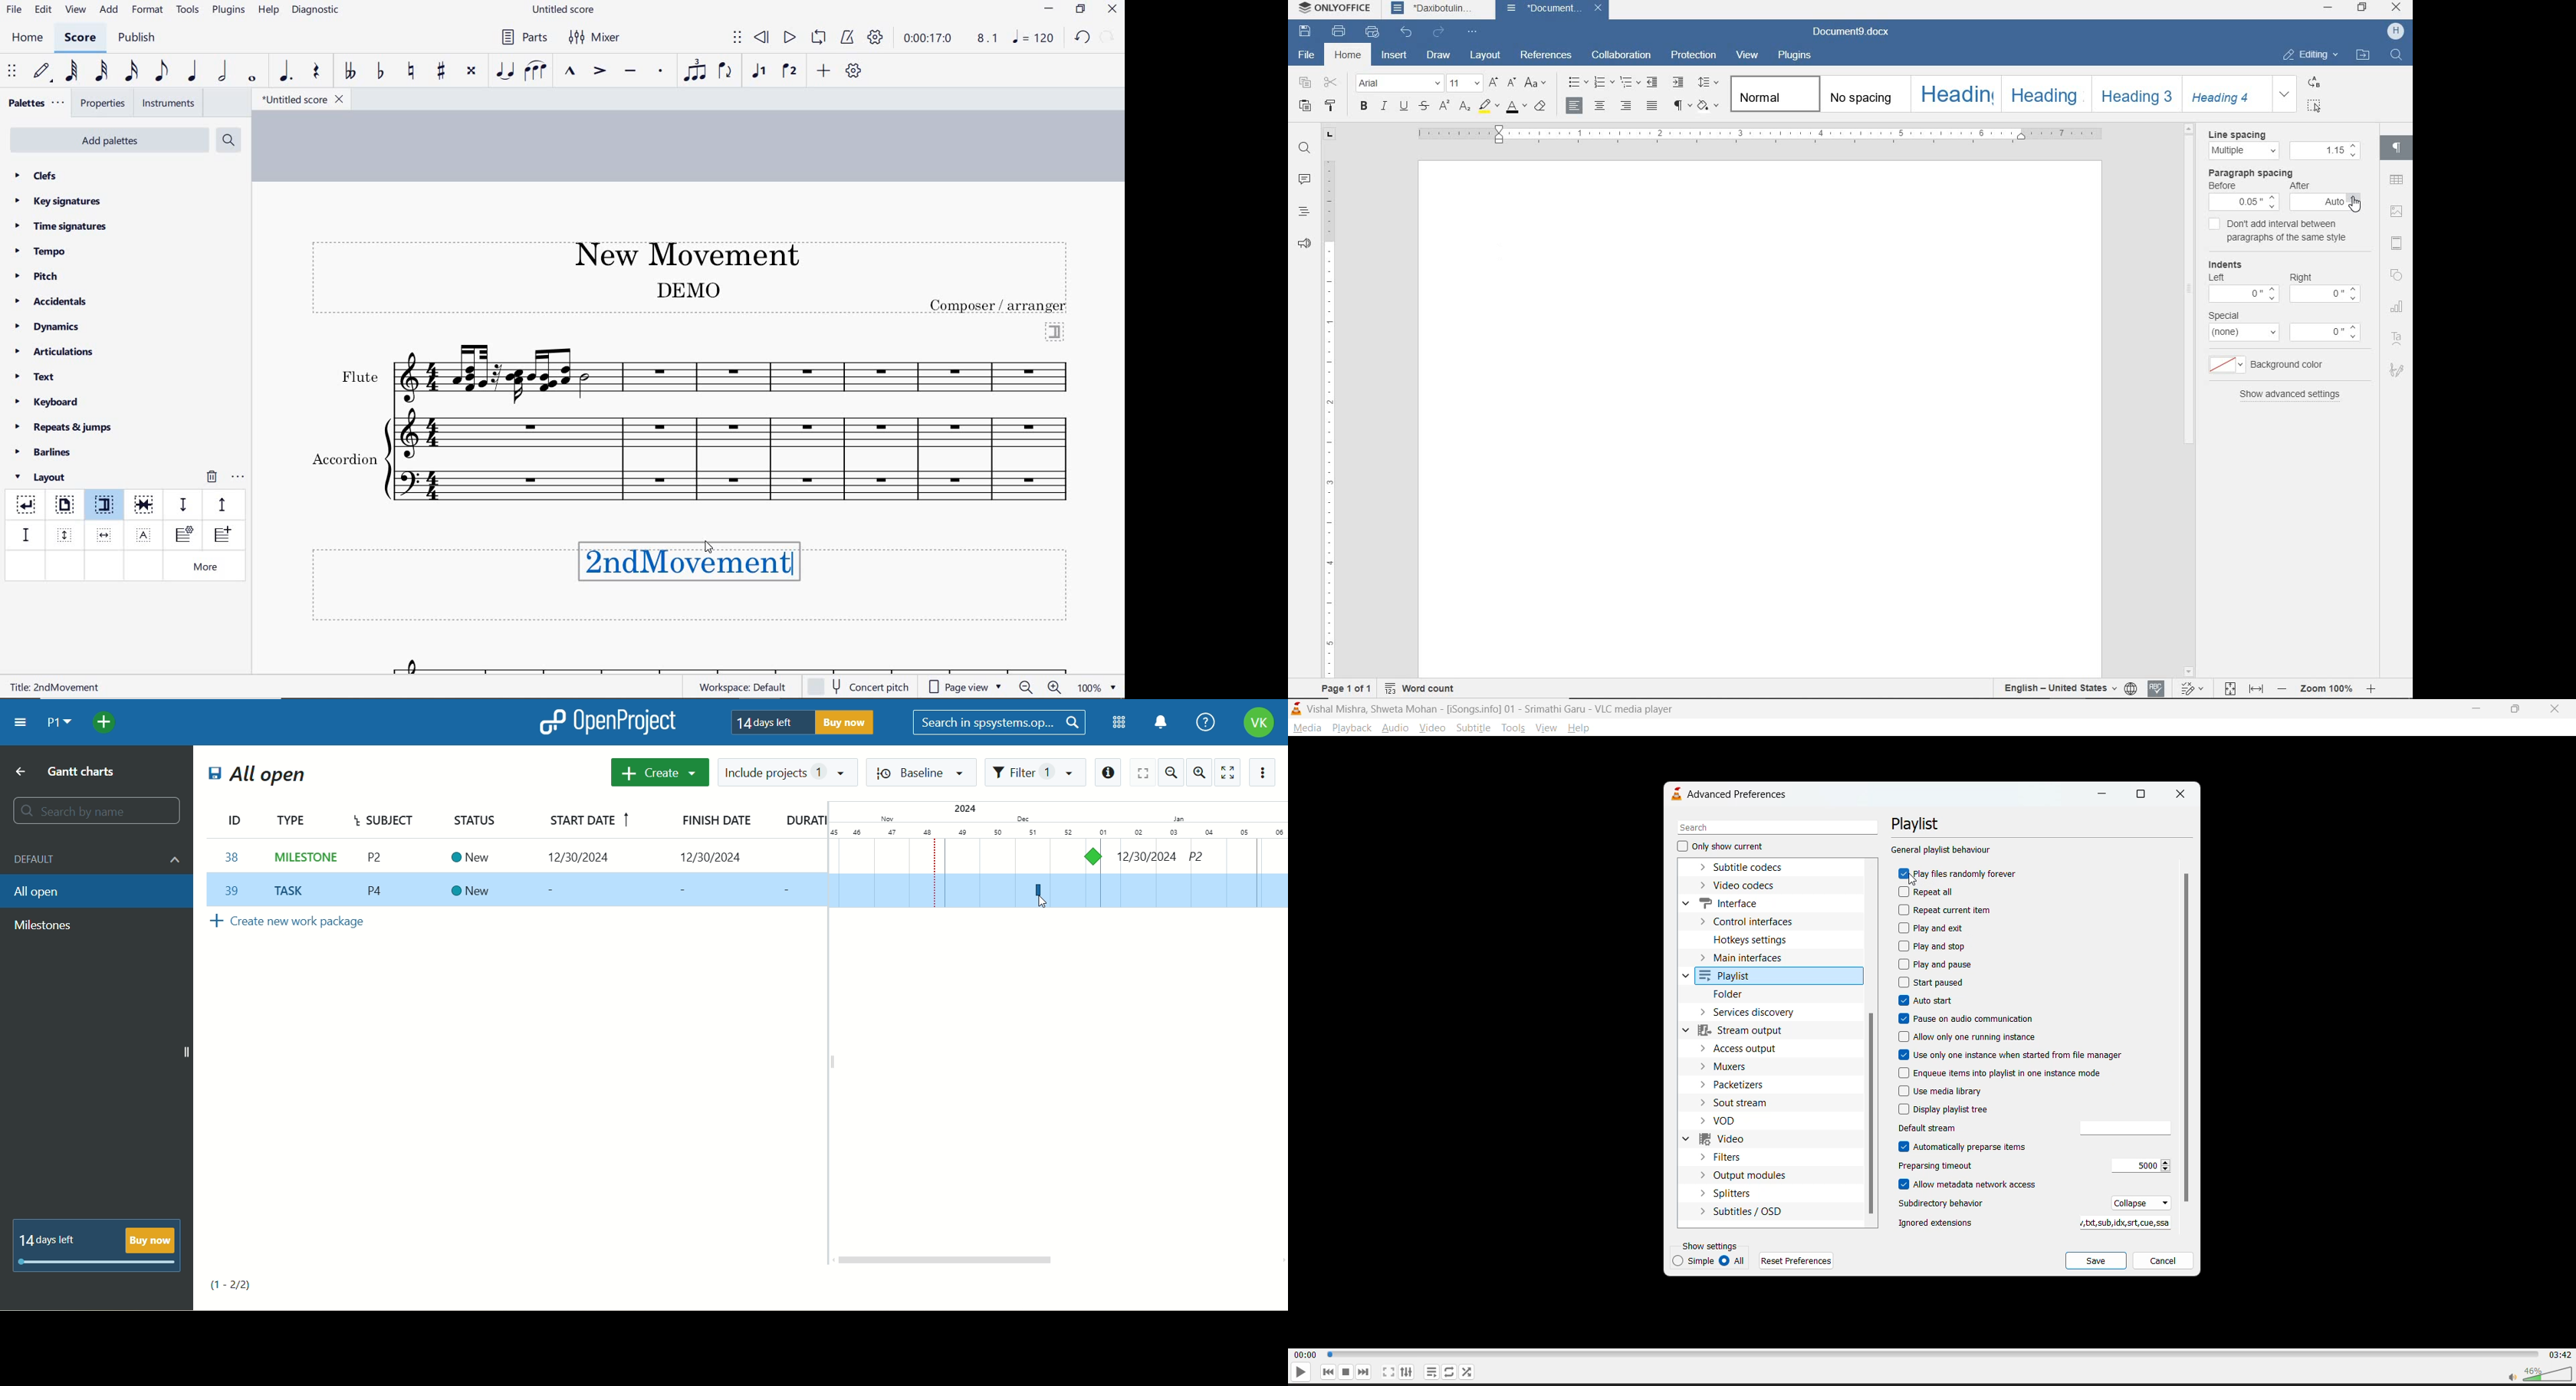 The width and height of the screenshot is (2576, 1400). I want to click on access output, so click(1742, 1050).